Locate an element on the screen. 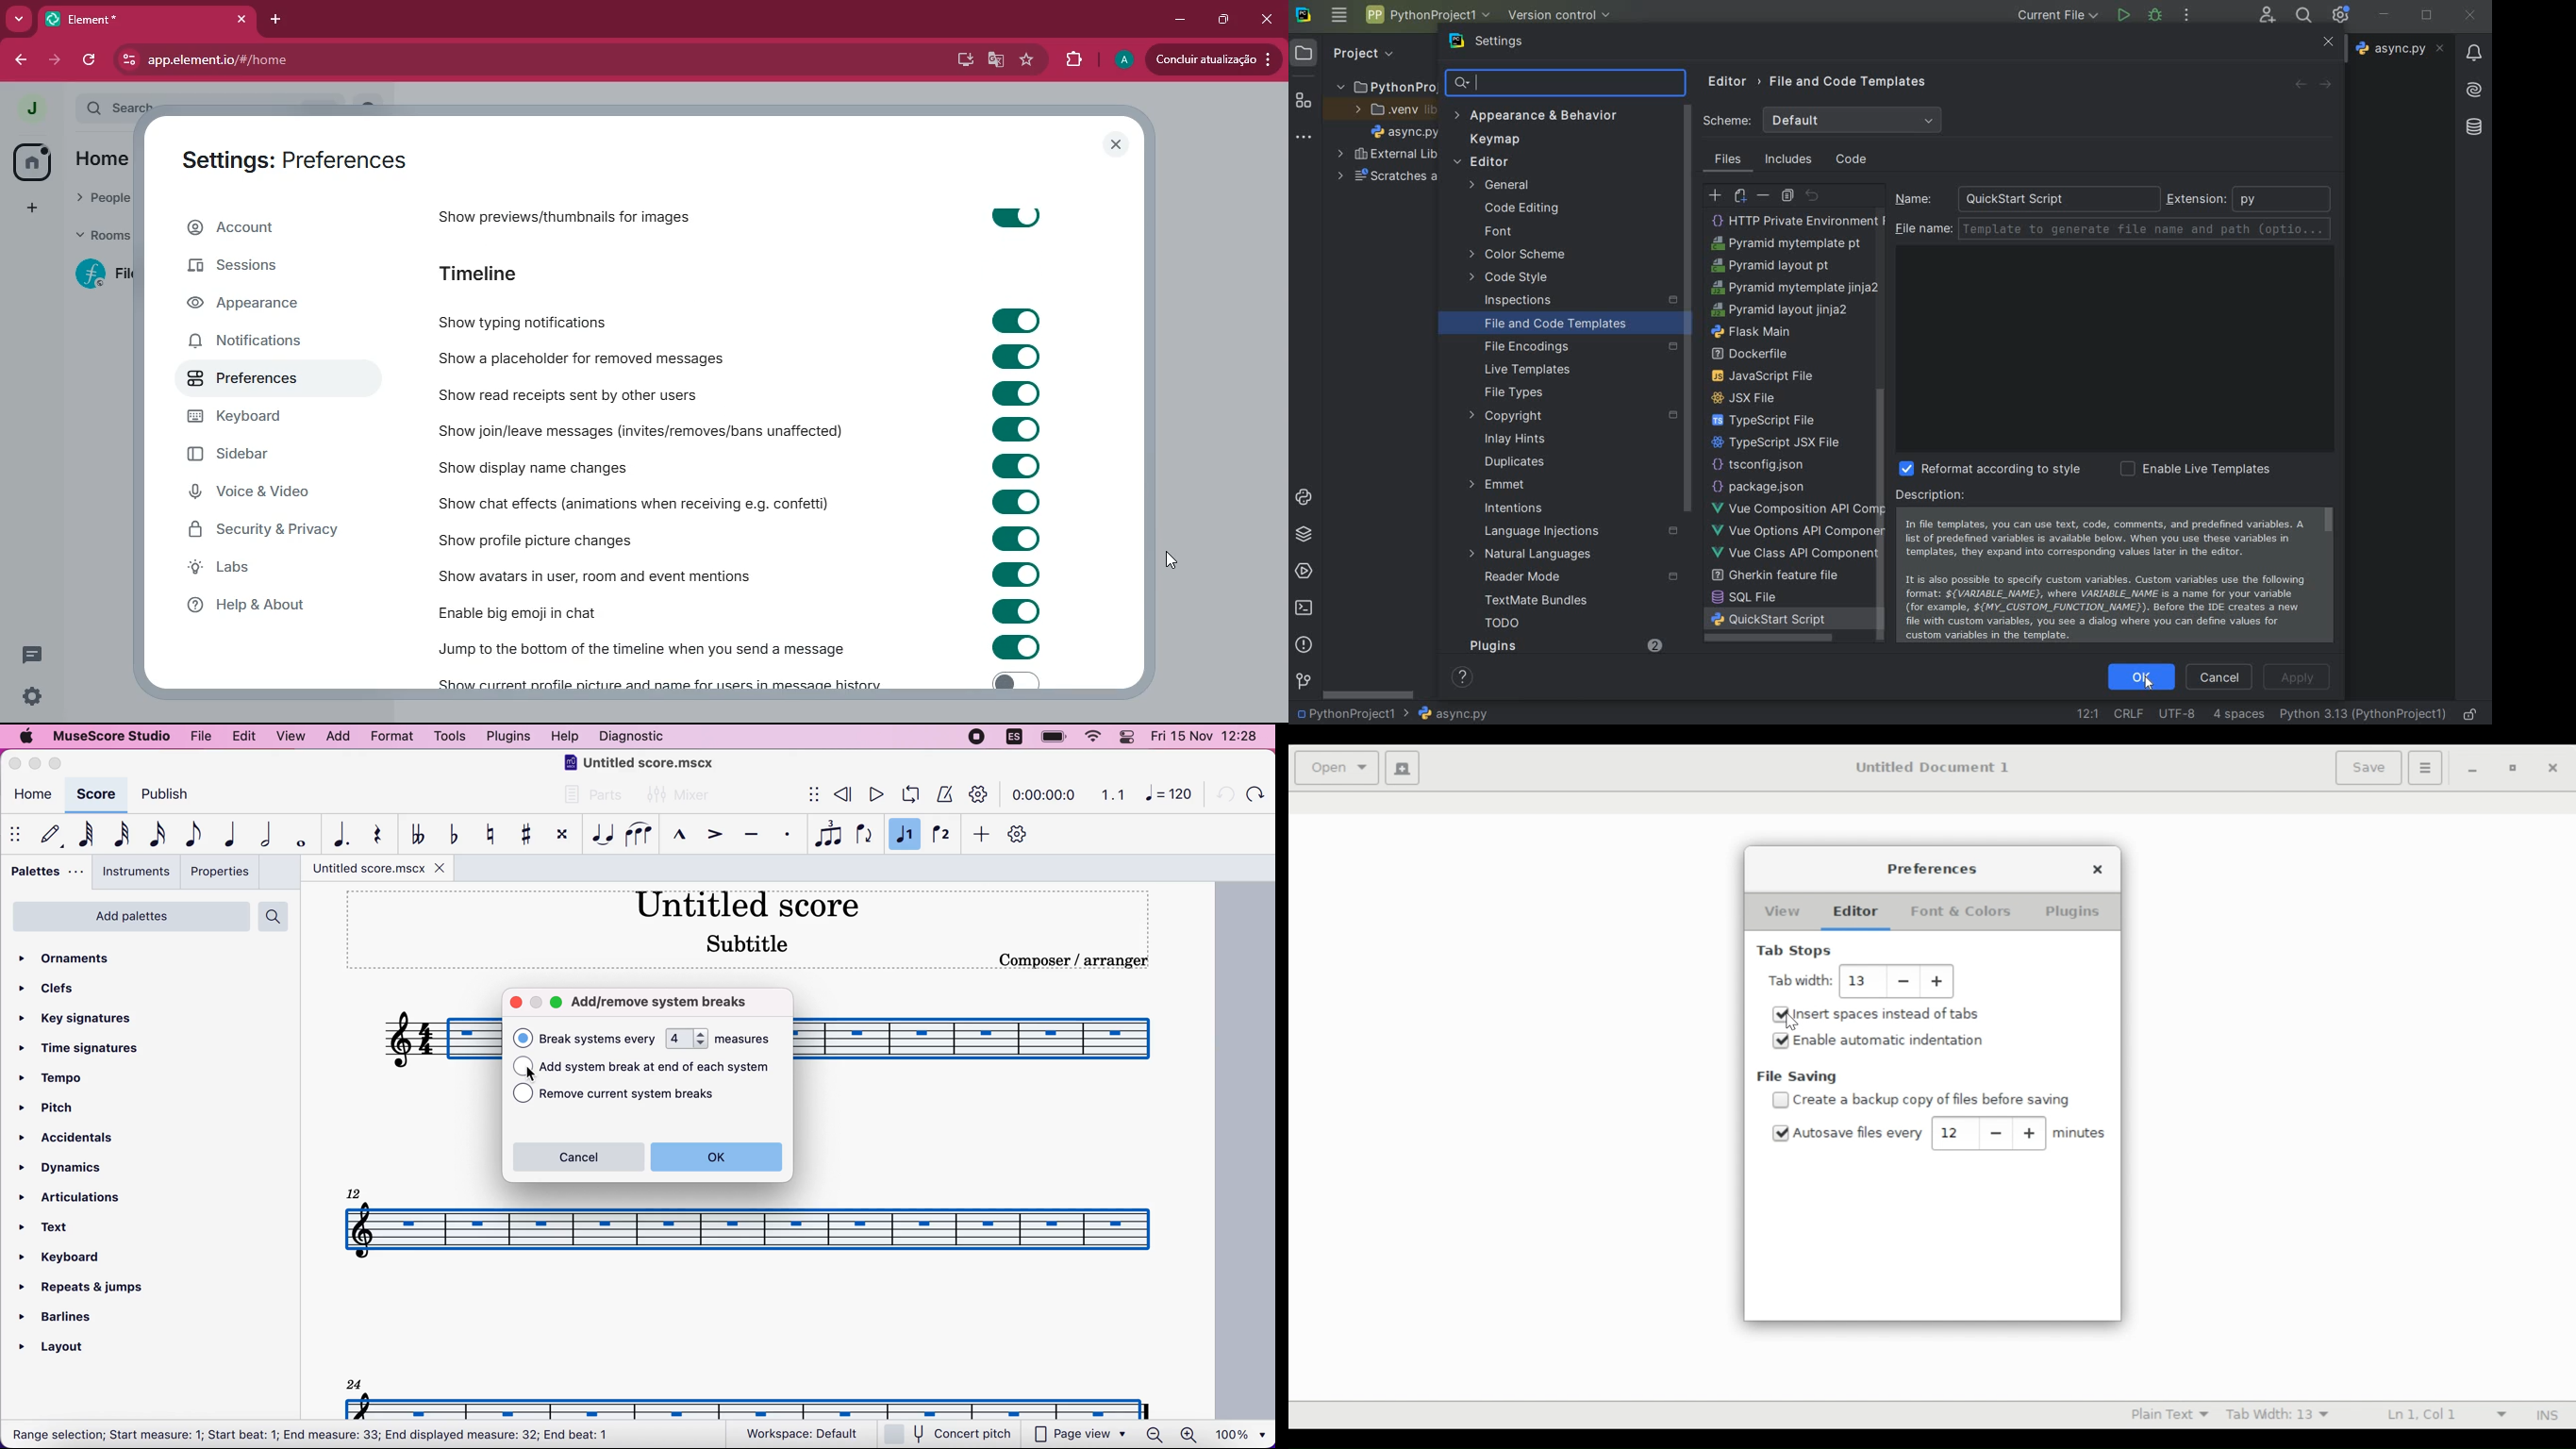 The width and height of the screenshot is (2576, 1456). help & about is located at coordinates (281, 605).